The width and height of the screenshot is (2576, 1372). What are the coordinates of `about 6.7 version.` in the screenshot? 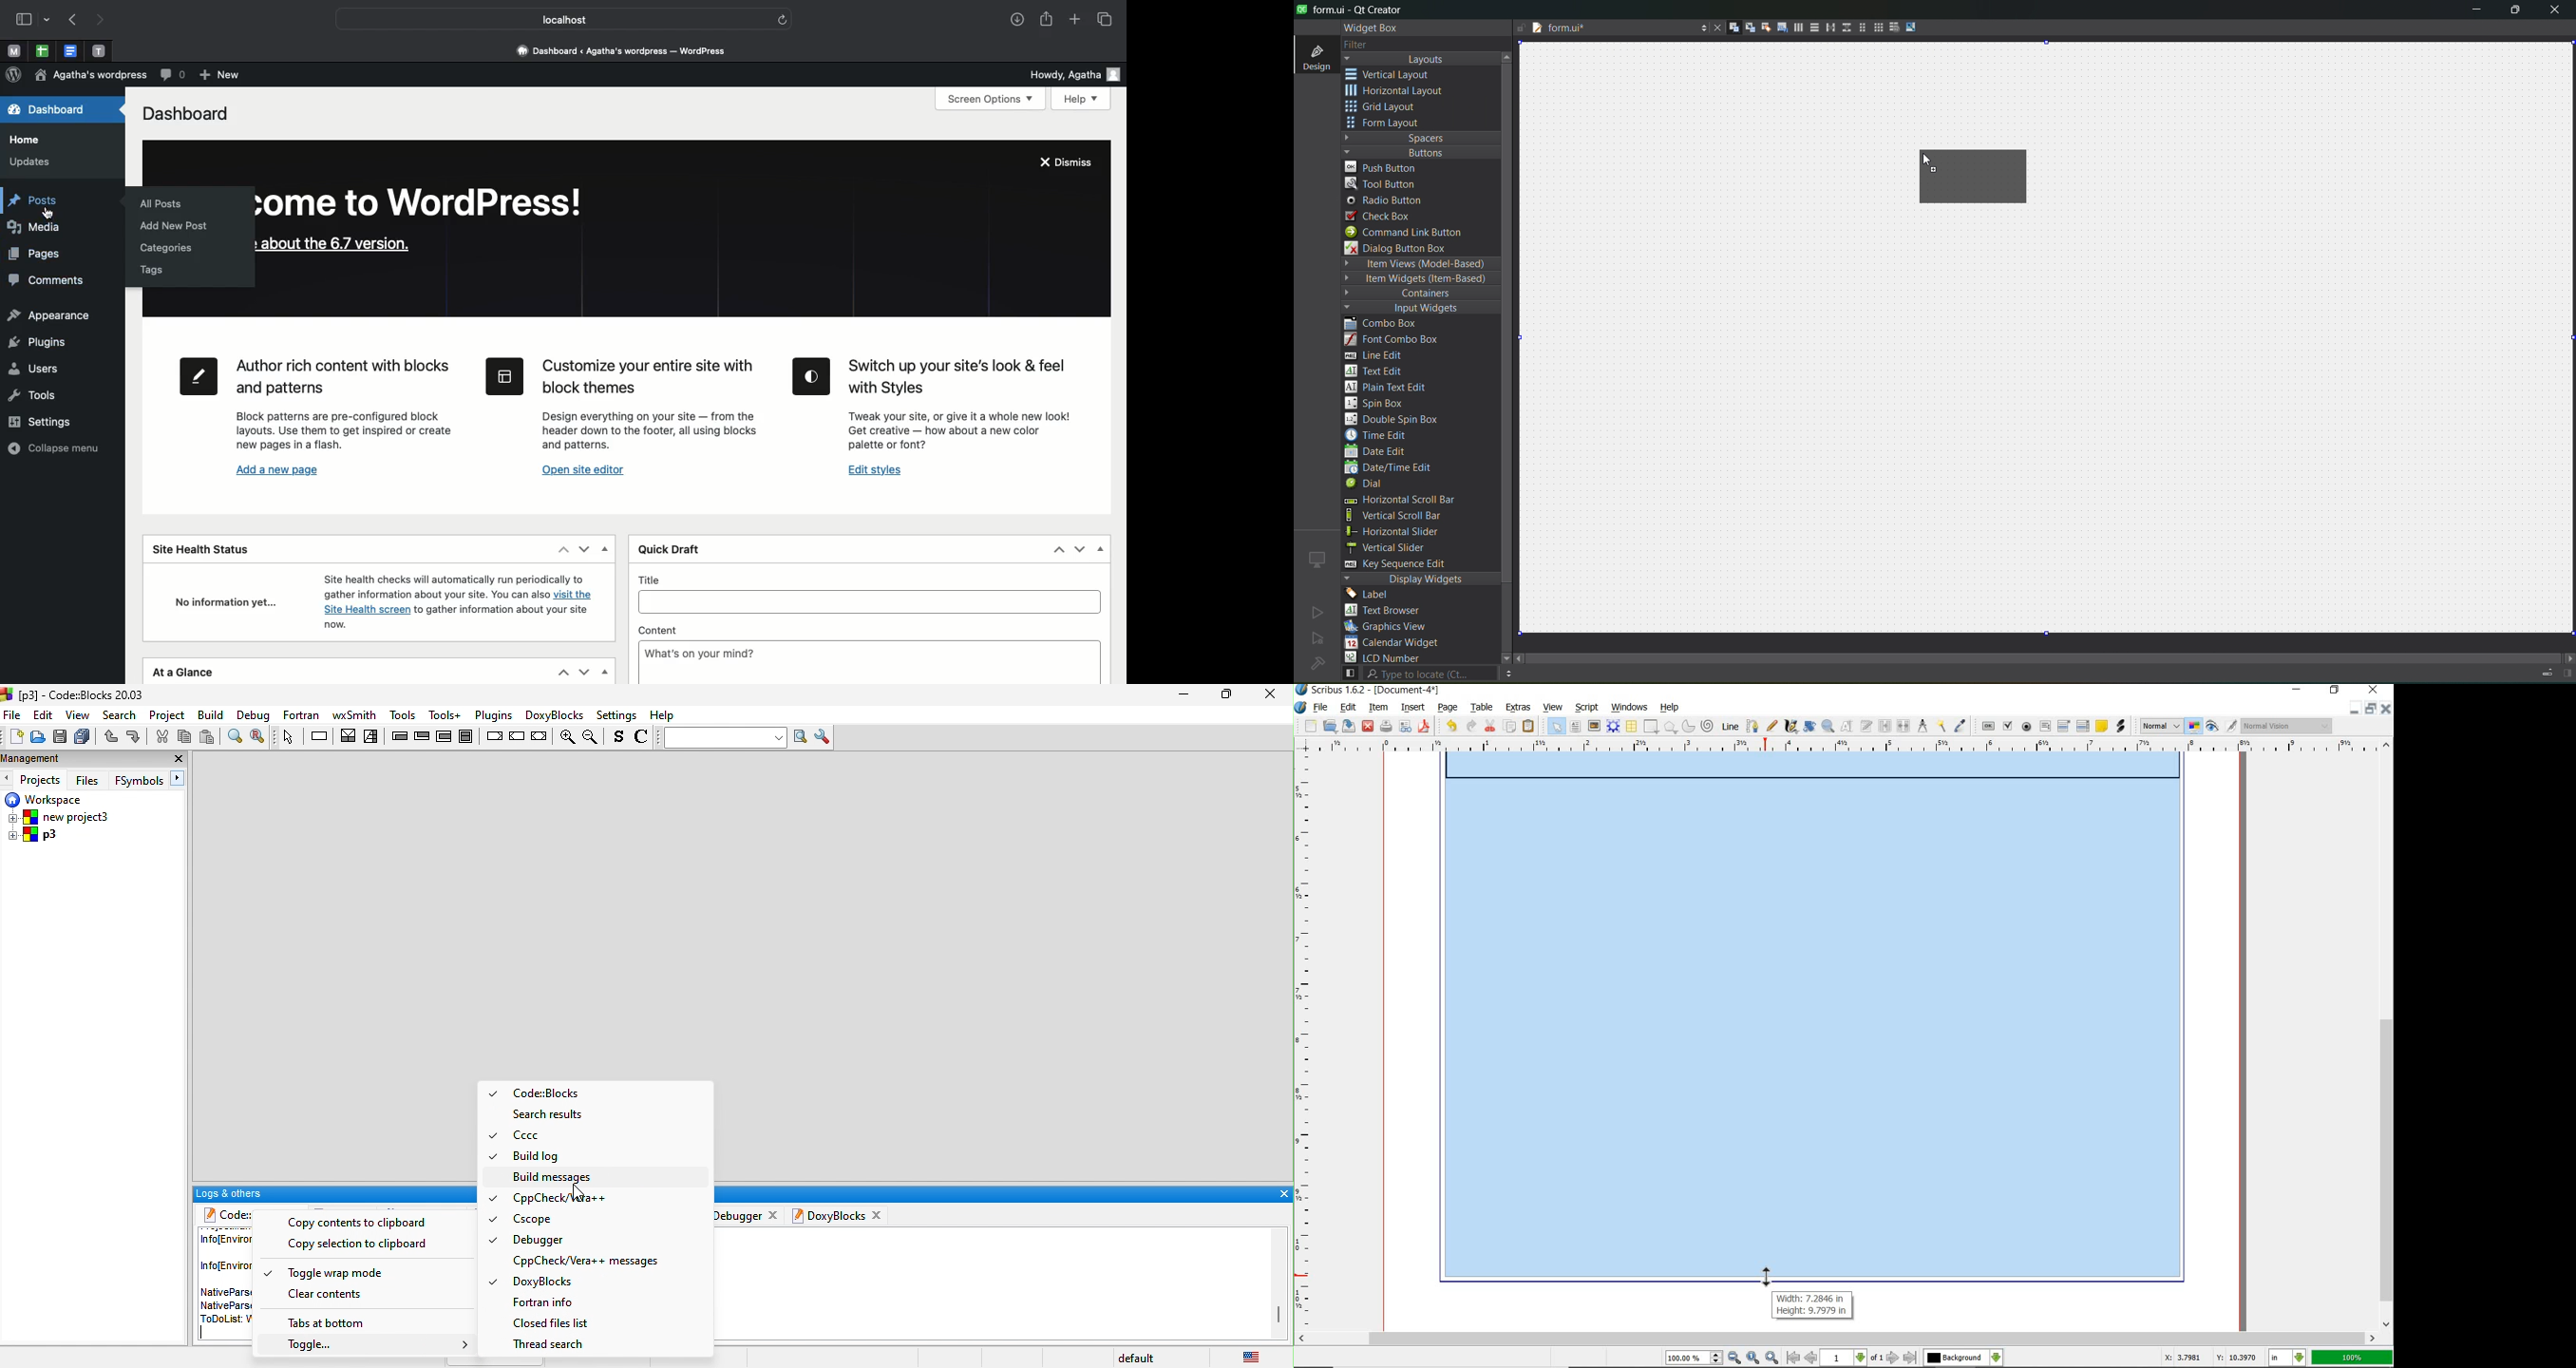 It's located at (333, 247).